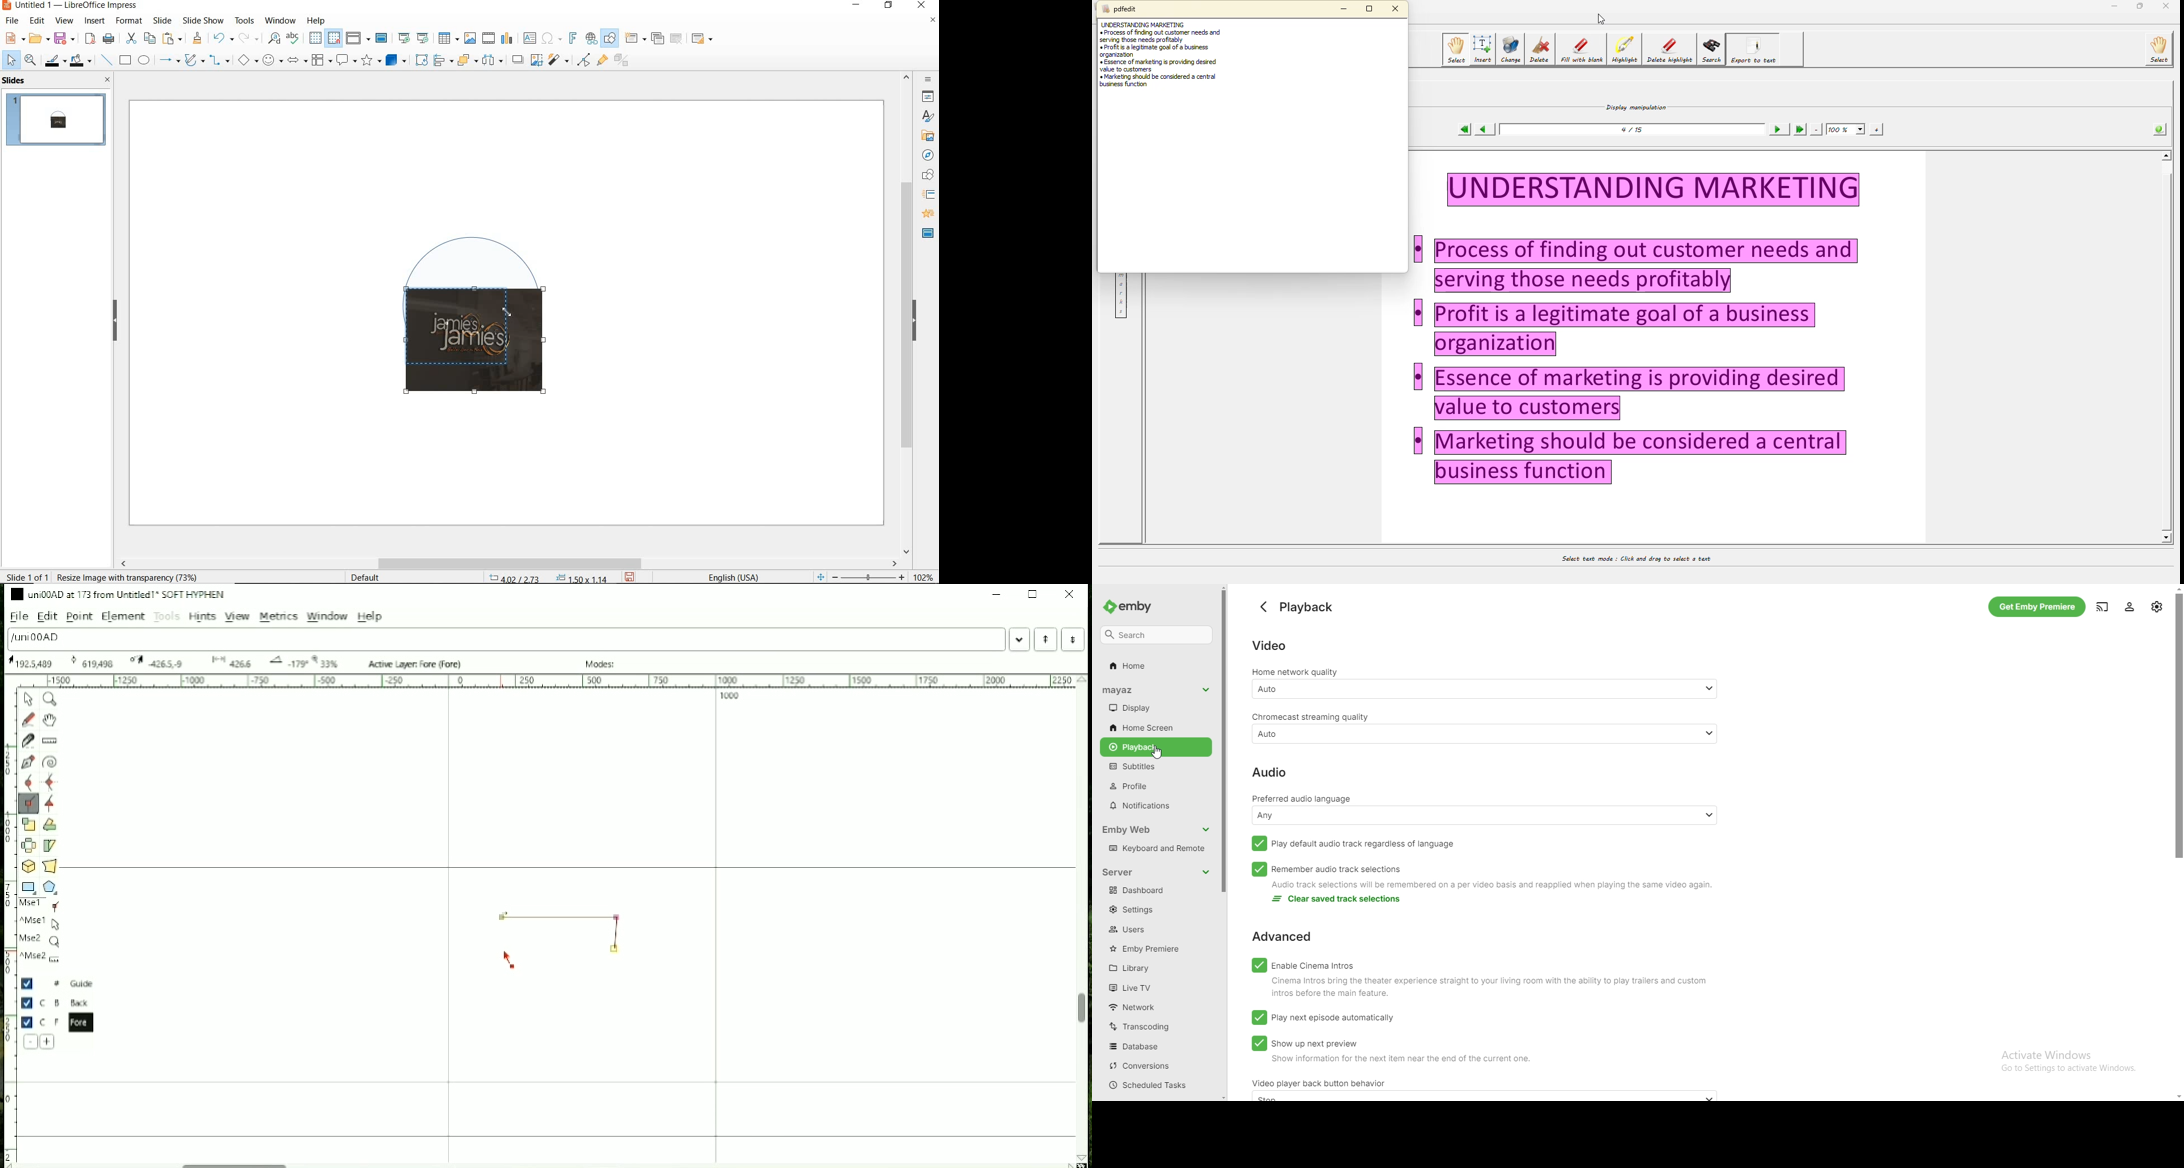 This screenshot has height=1176, width=2184. I want to click on Metrics, so click(279, 617).